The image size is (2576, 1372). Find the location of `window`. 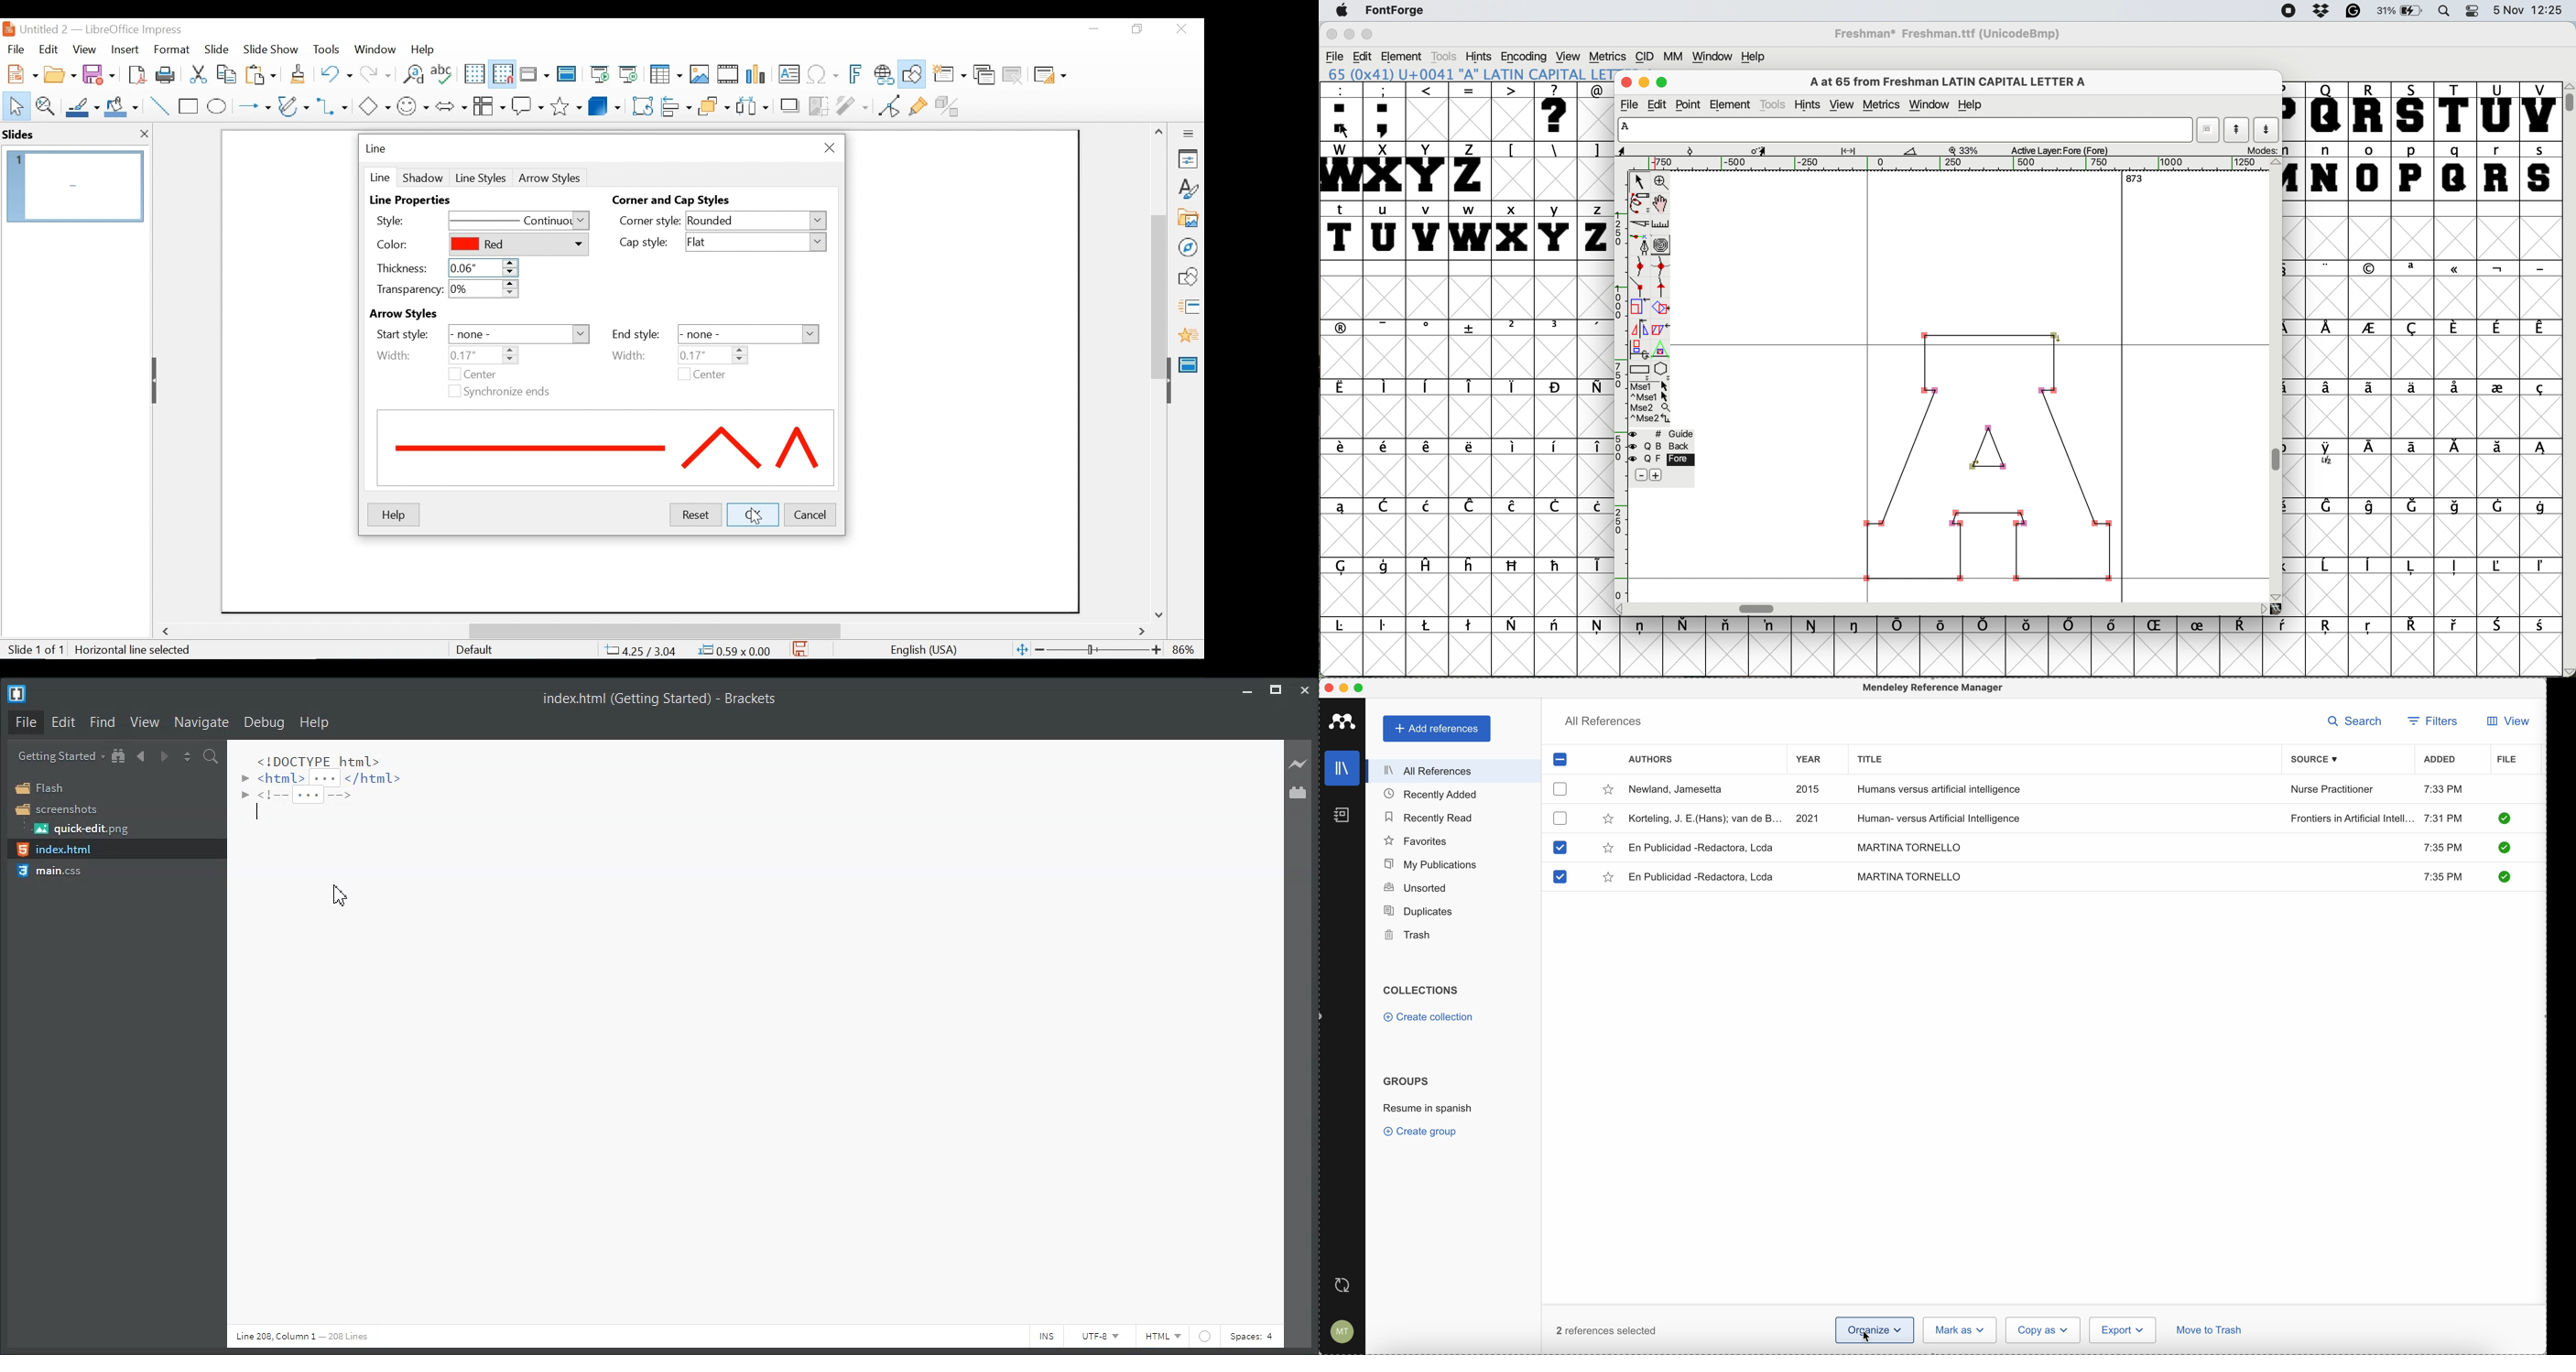

window is located at coordinates (1929, 104).